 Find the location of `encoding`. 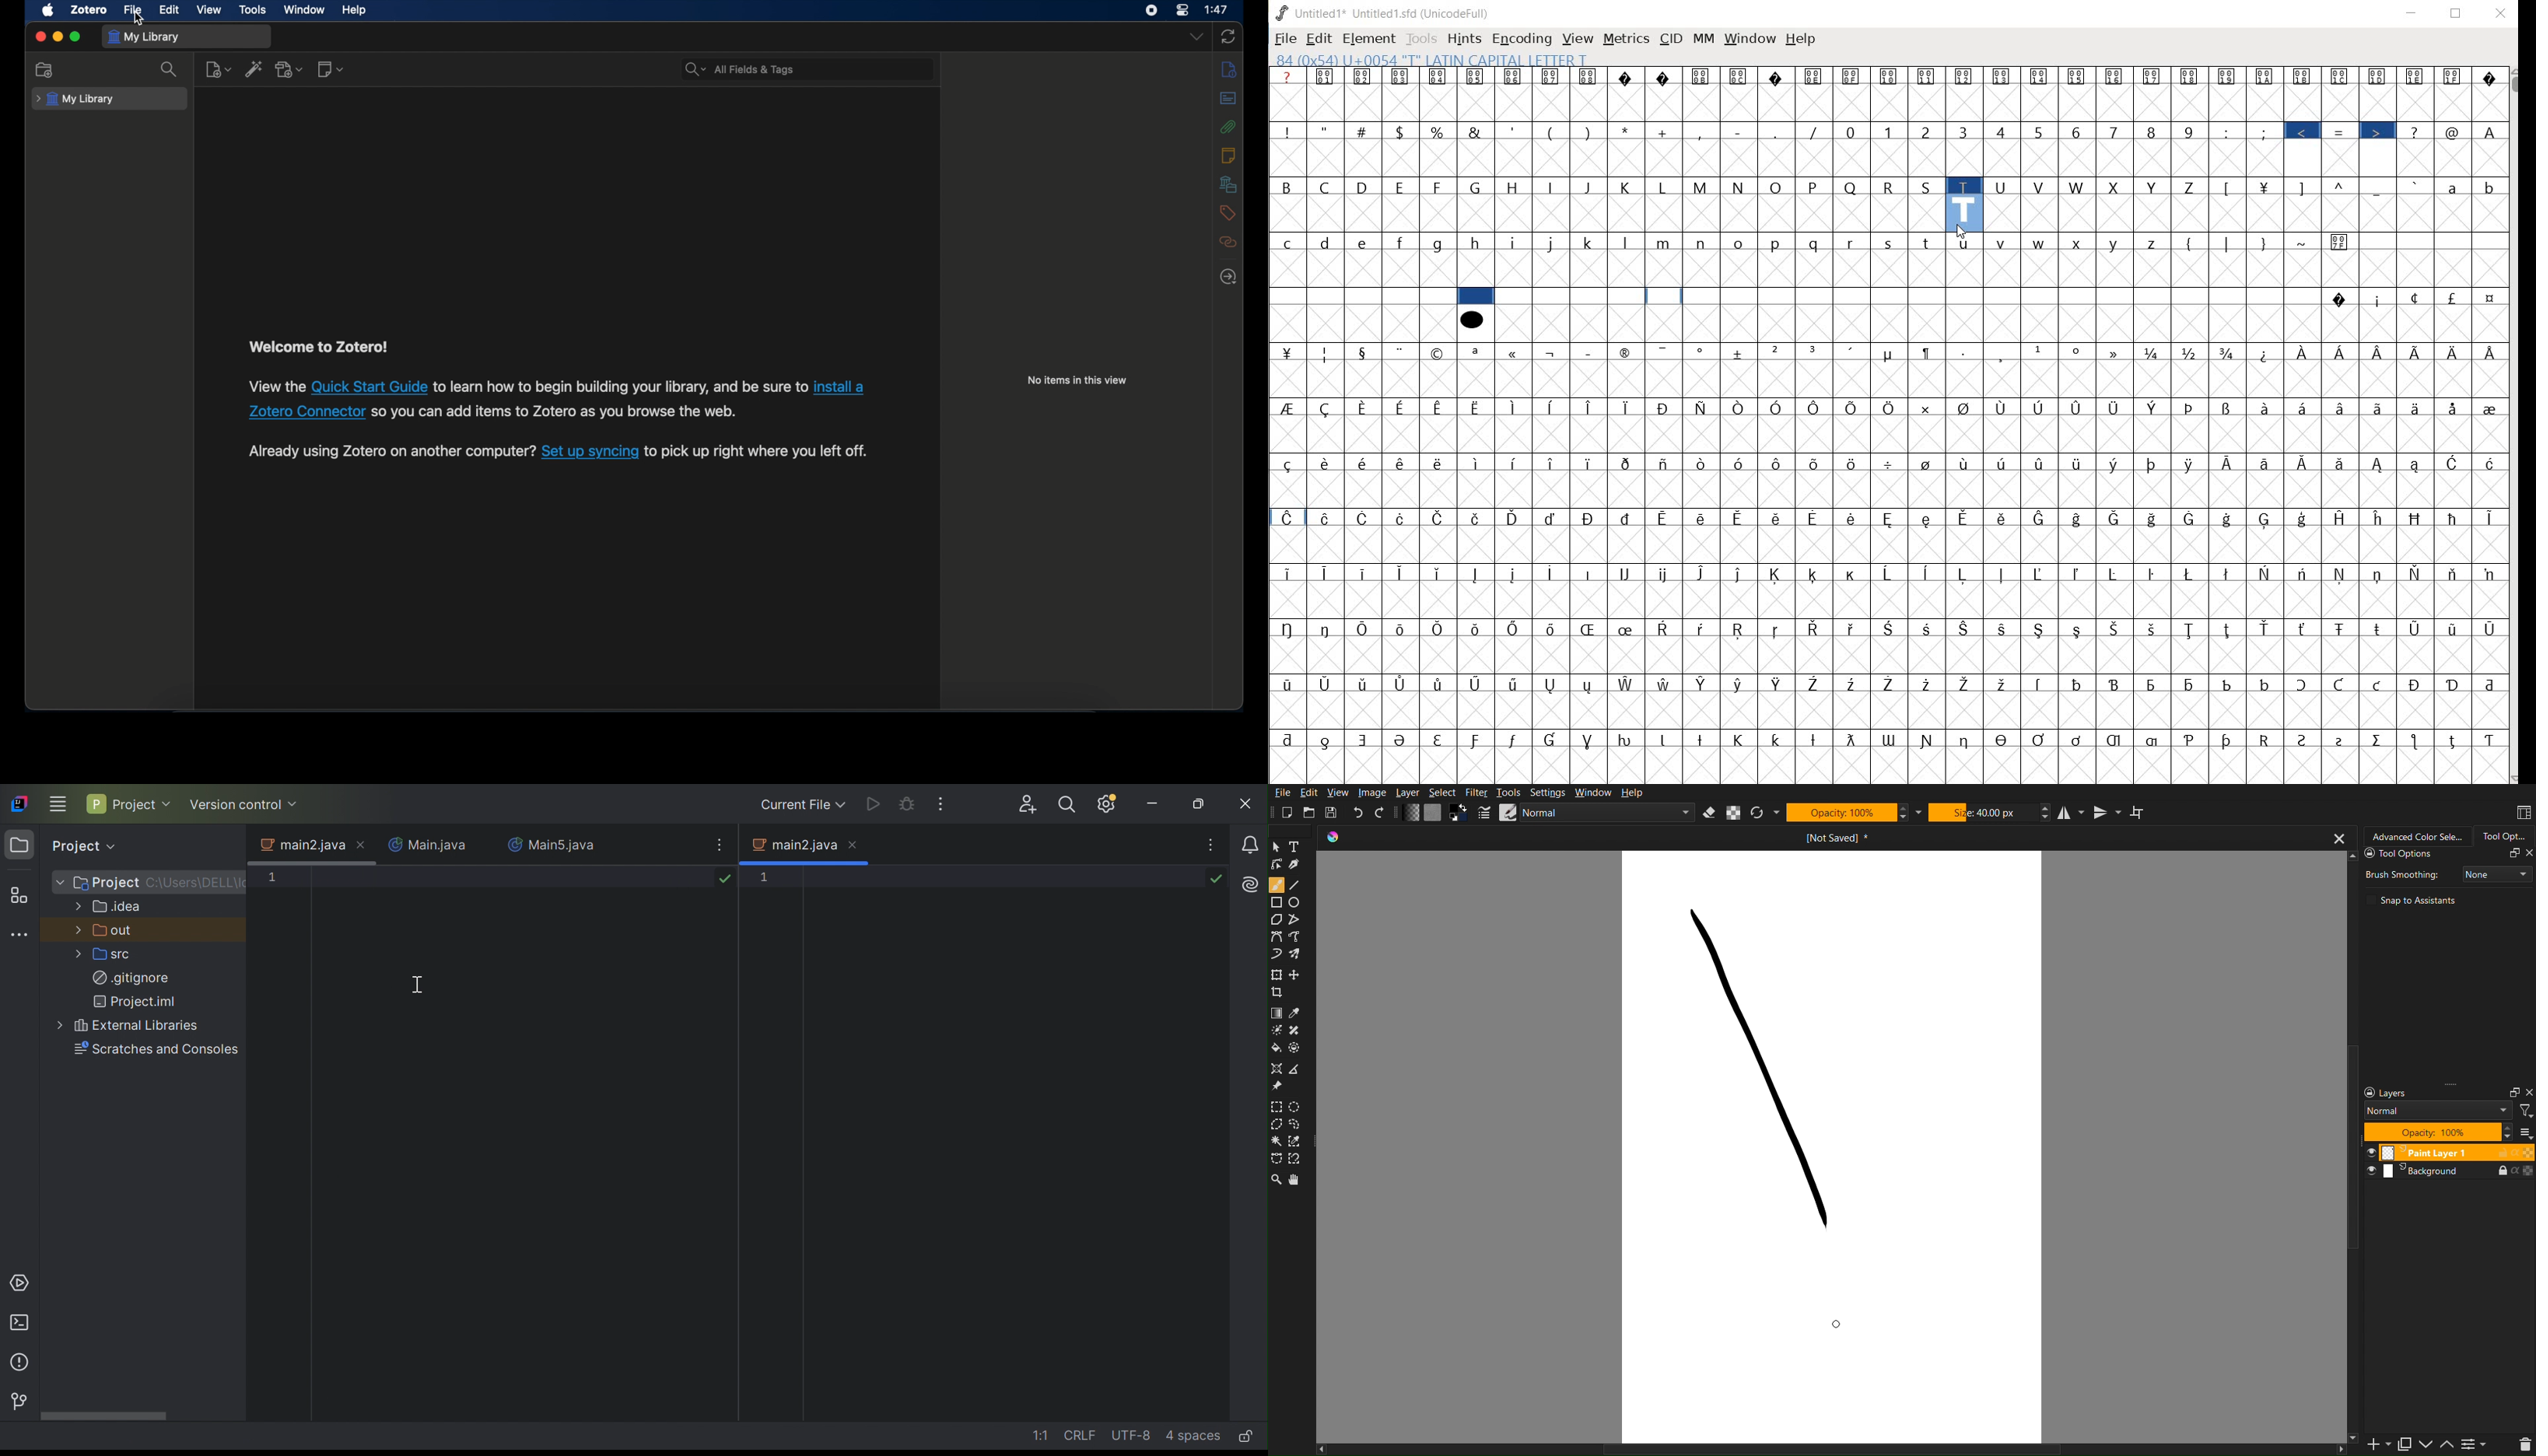

encoding is located at coordinates (1521, 40).